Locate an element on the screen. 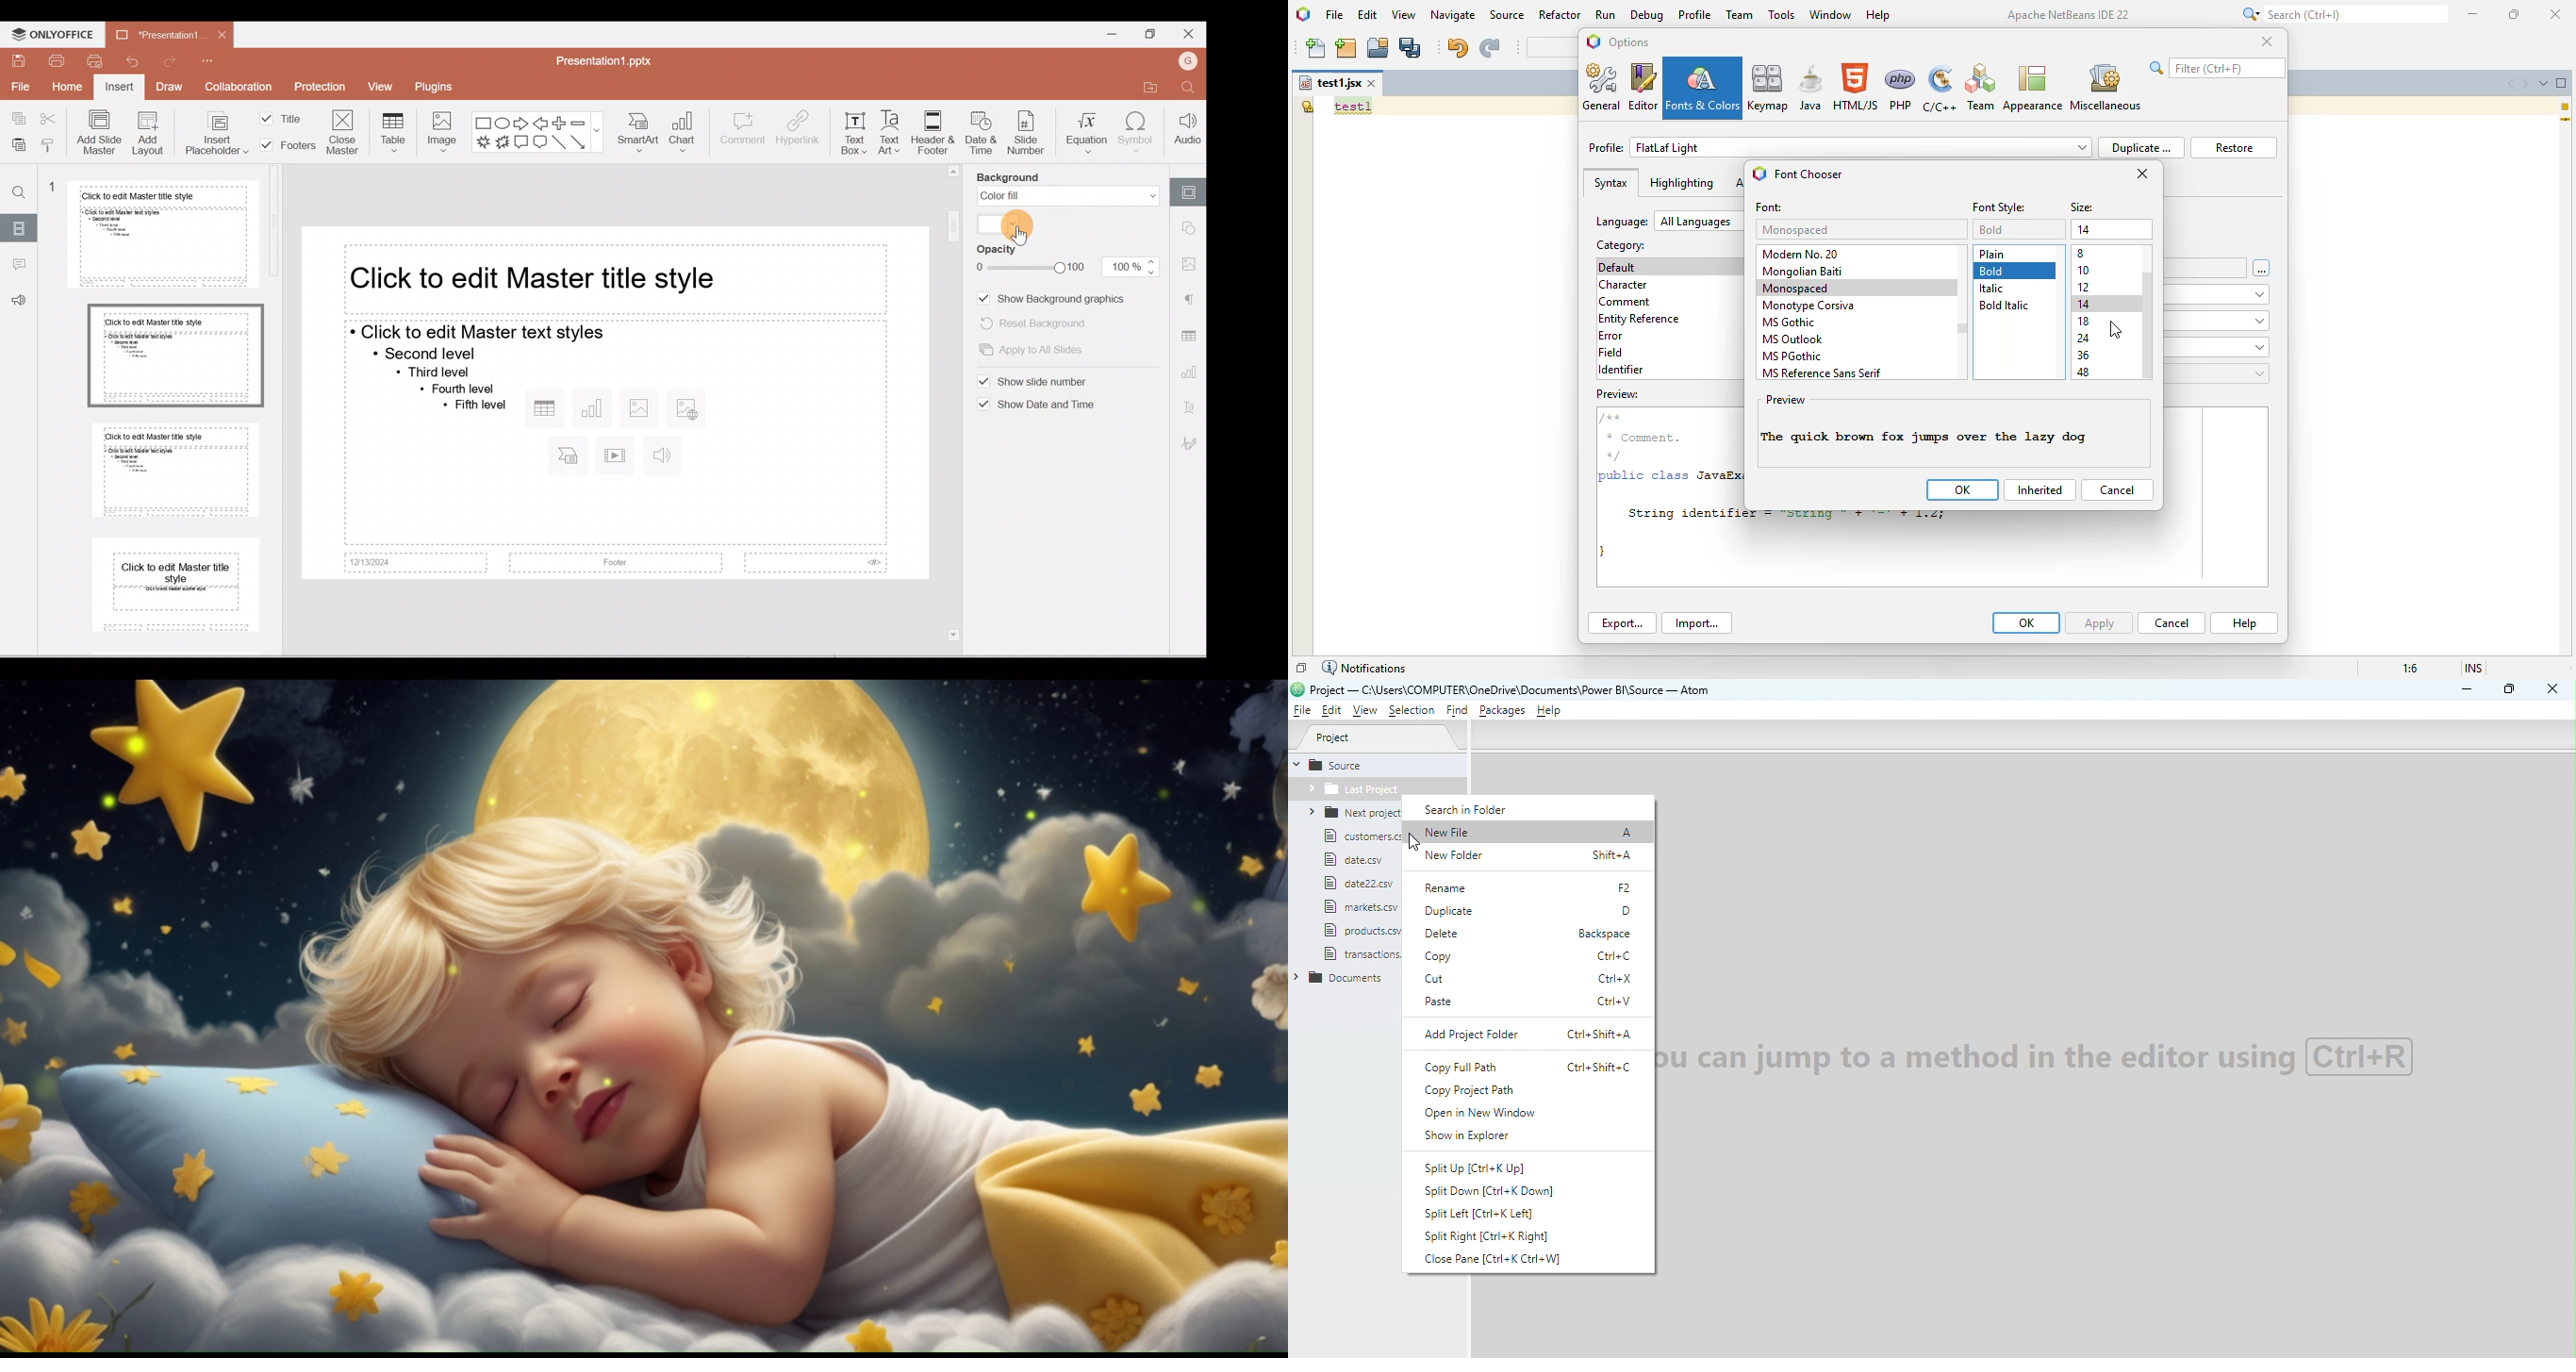  Cursor is located at coordinates (1020, 235).